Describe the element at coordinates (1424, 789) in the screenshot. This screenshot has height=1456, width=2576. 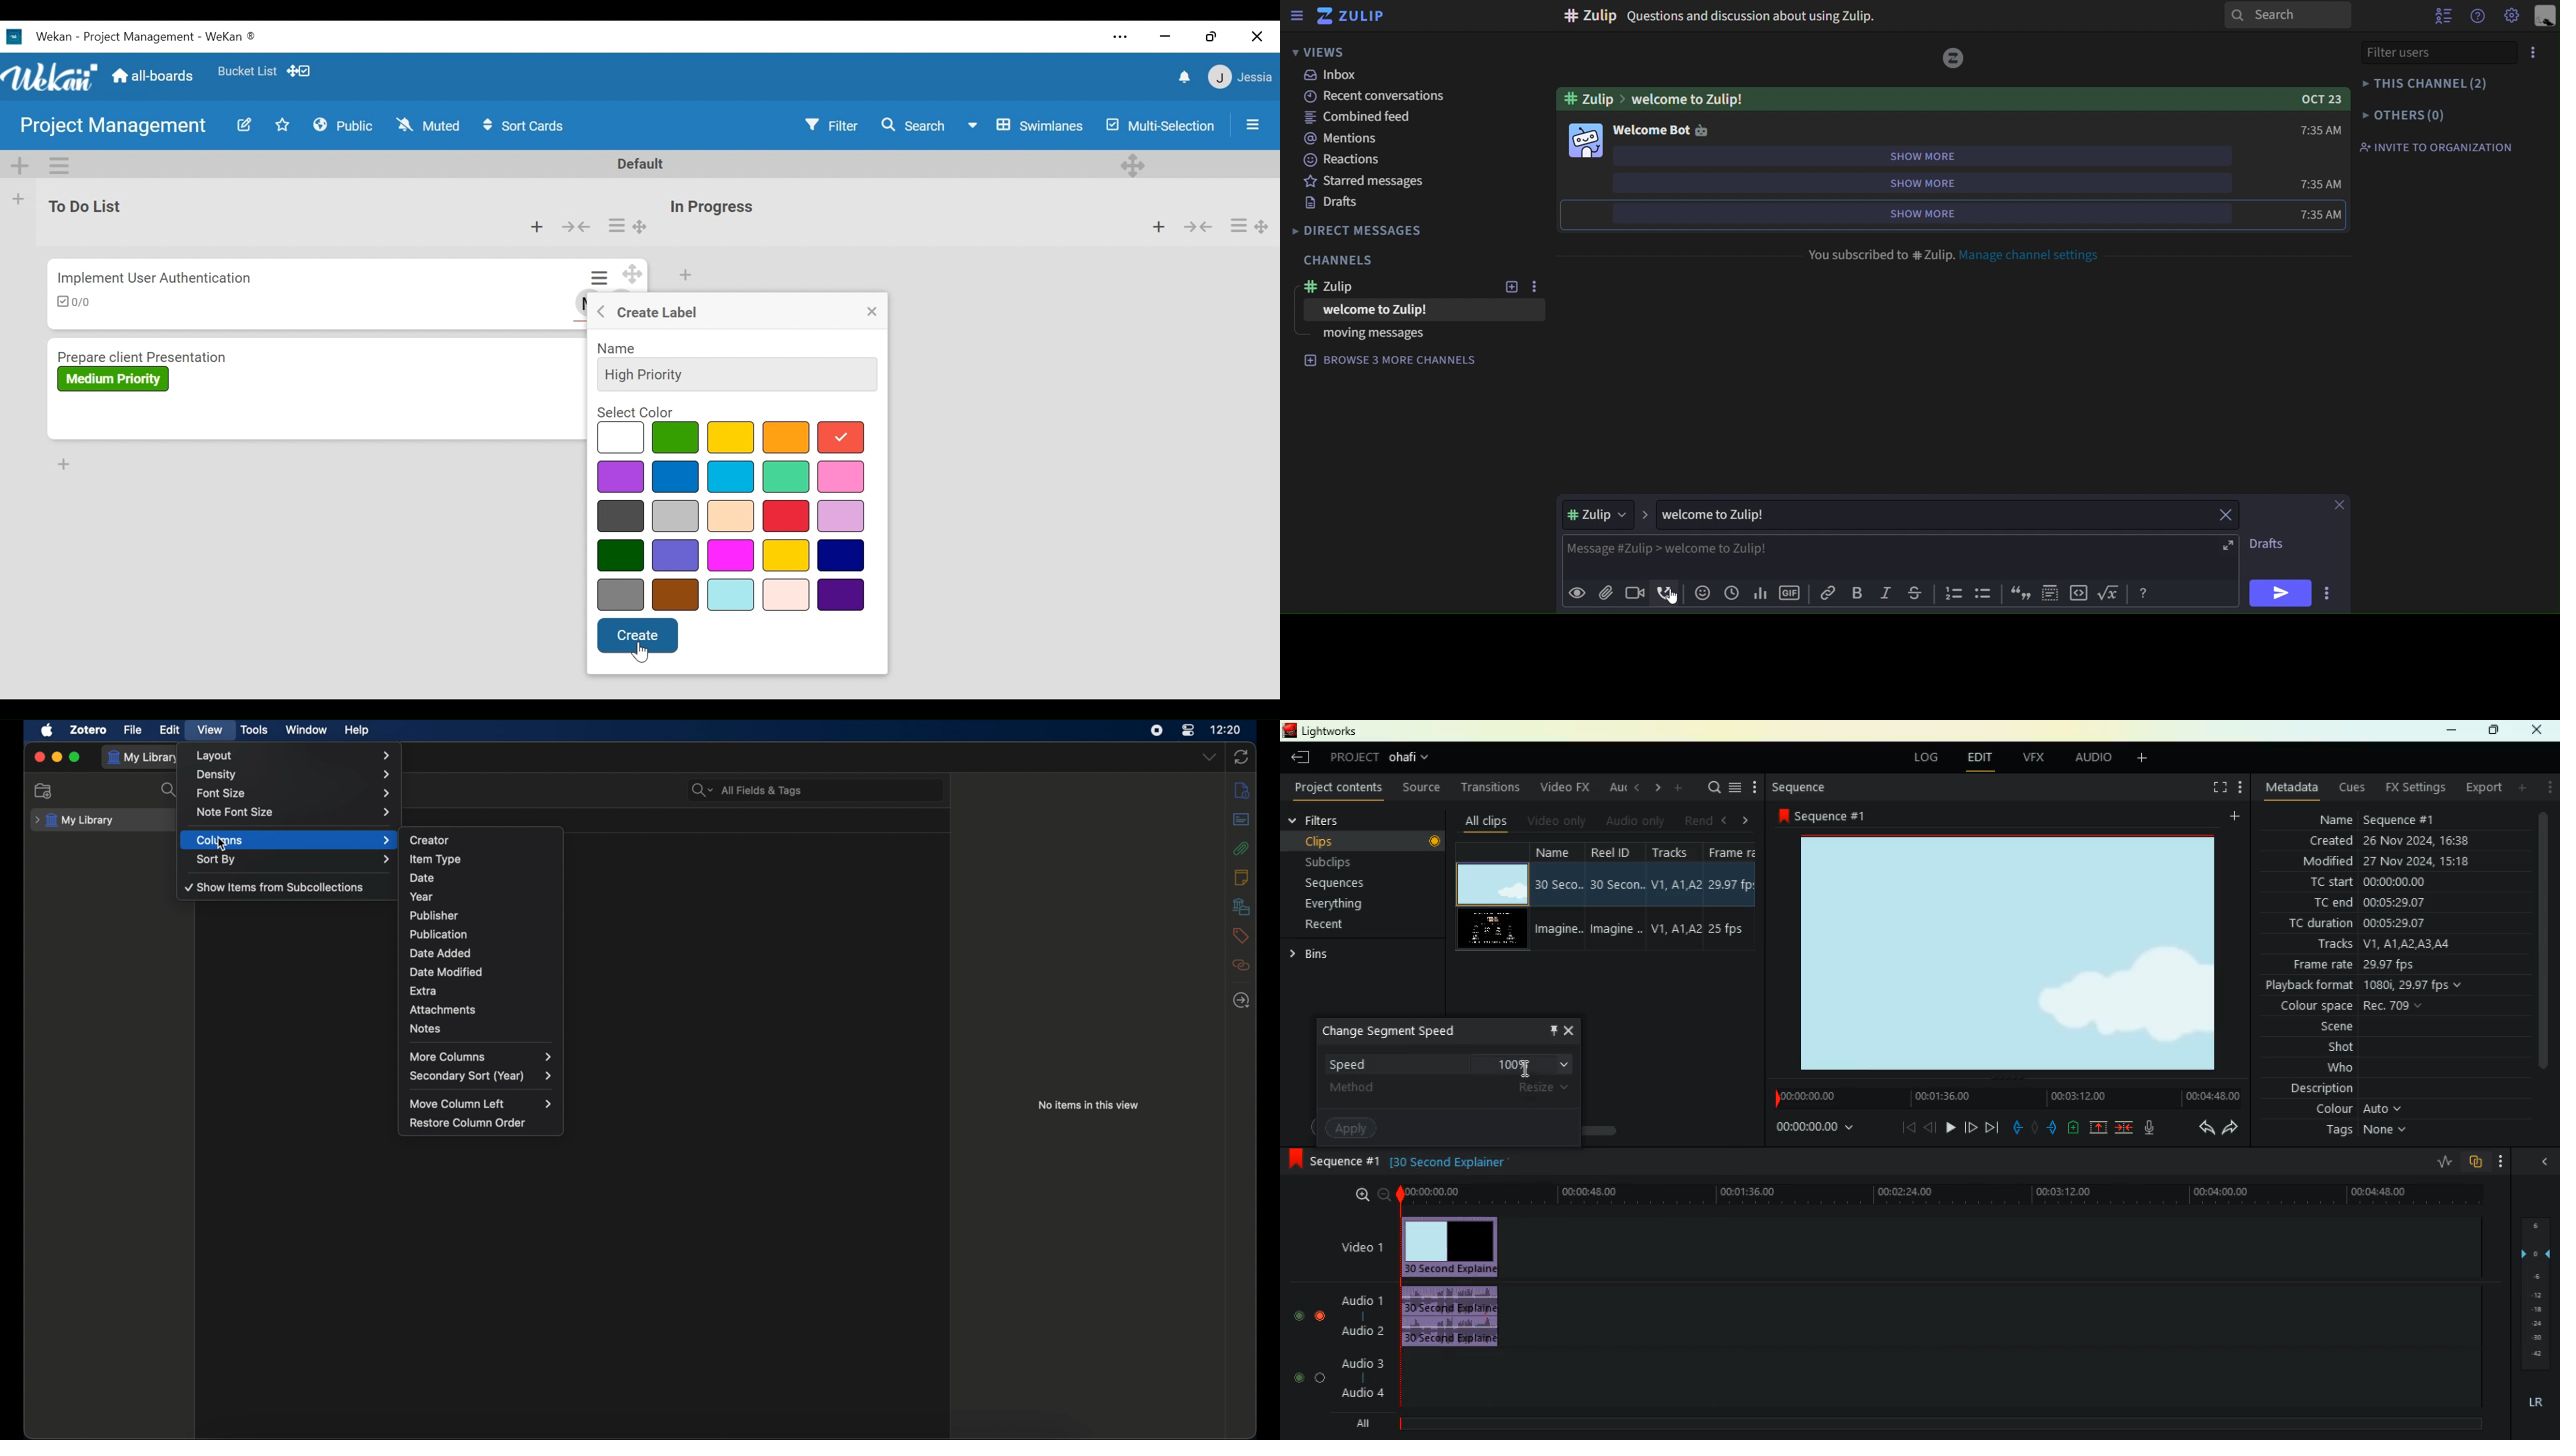
I see `source` at that location.